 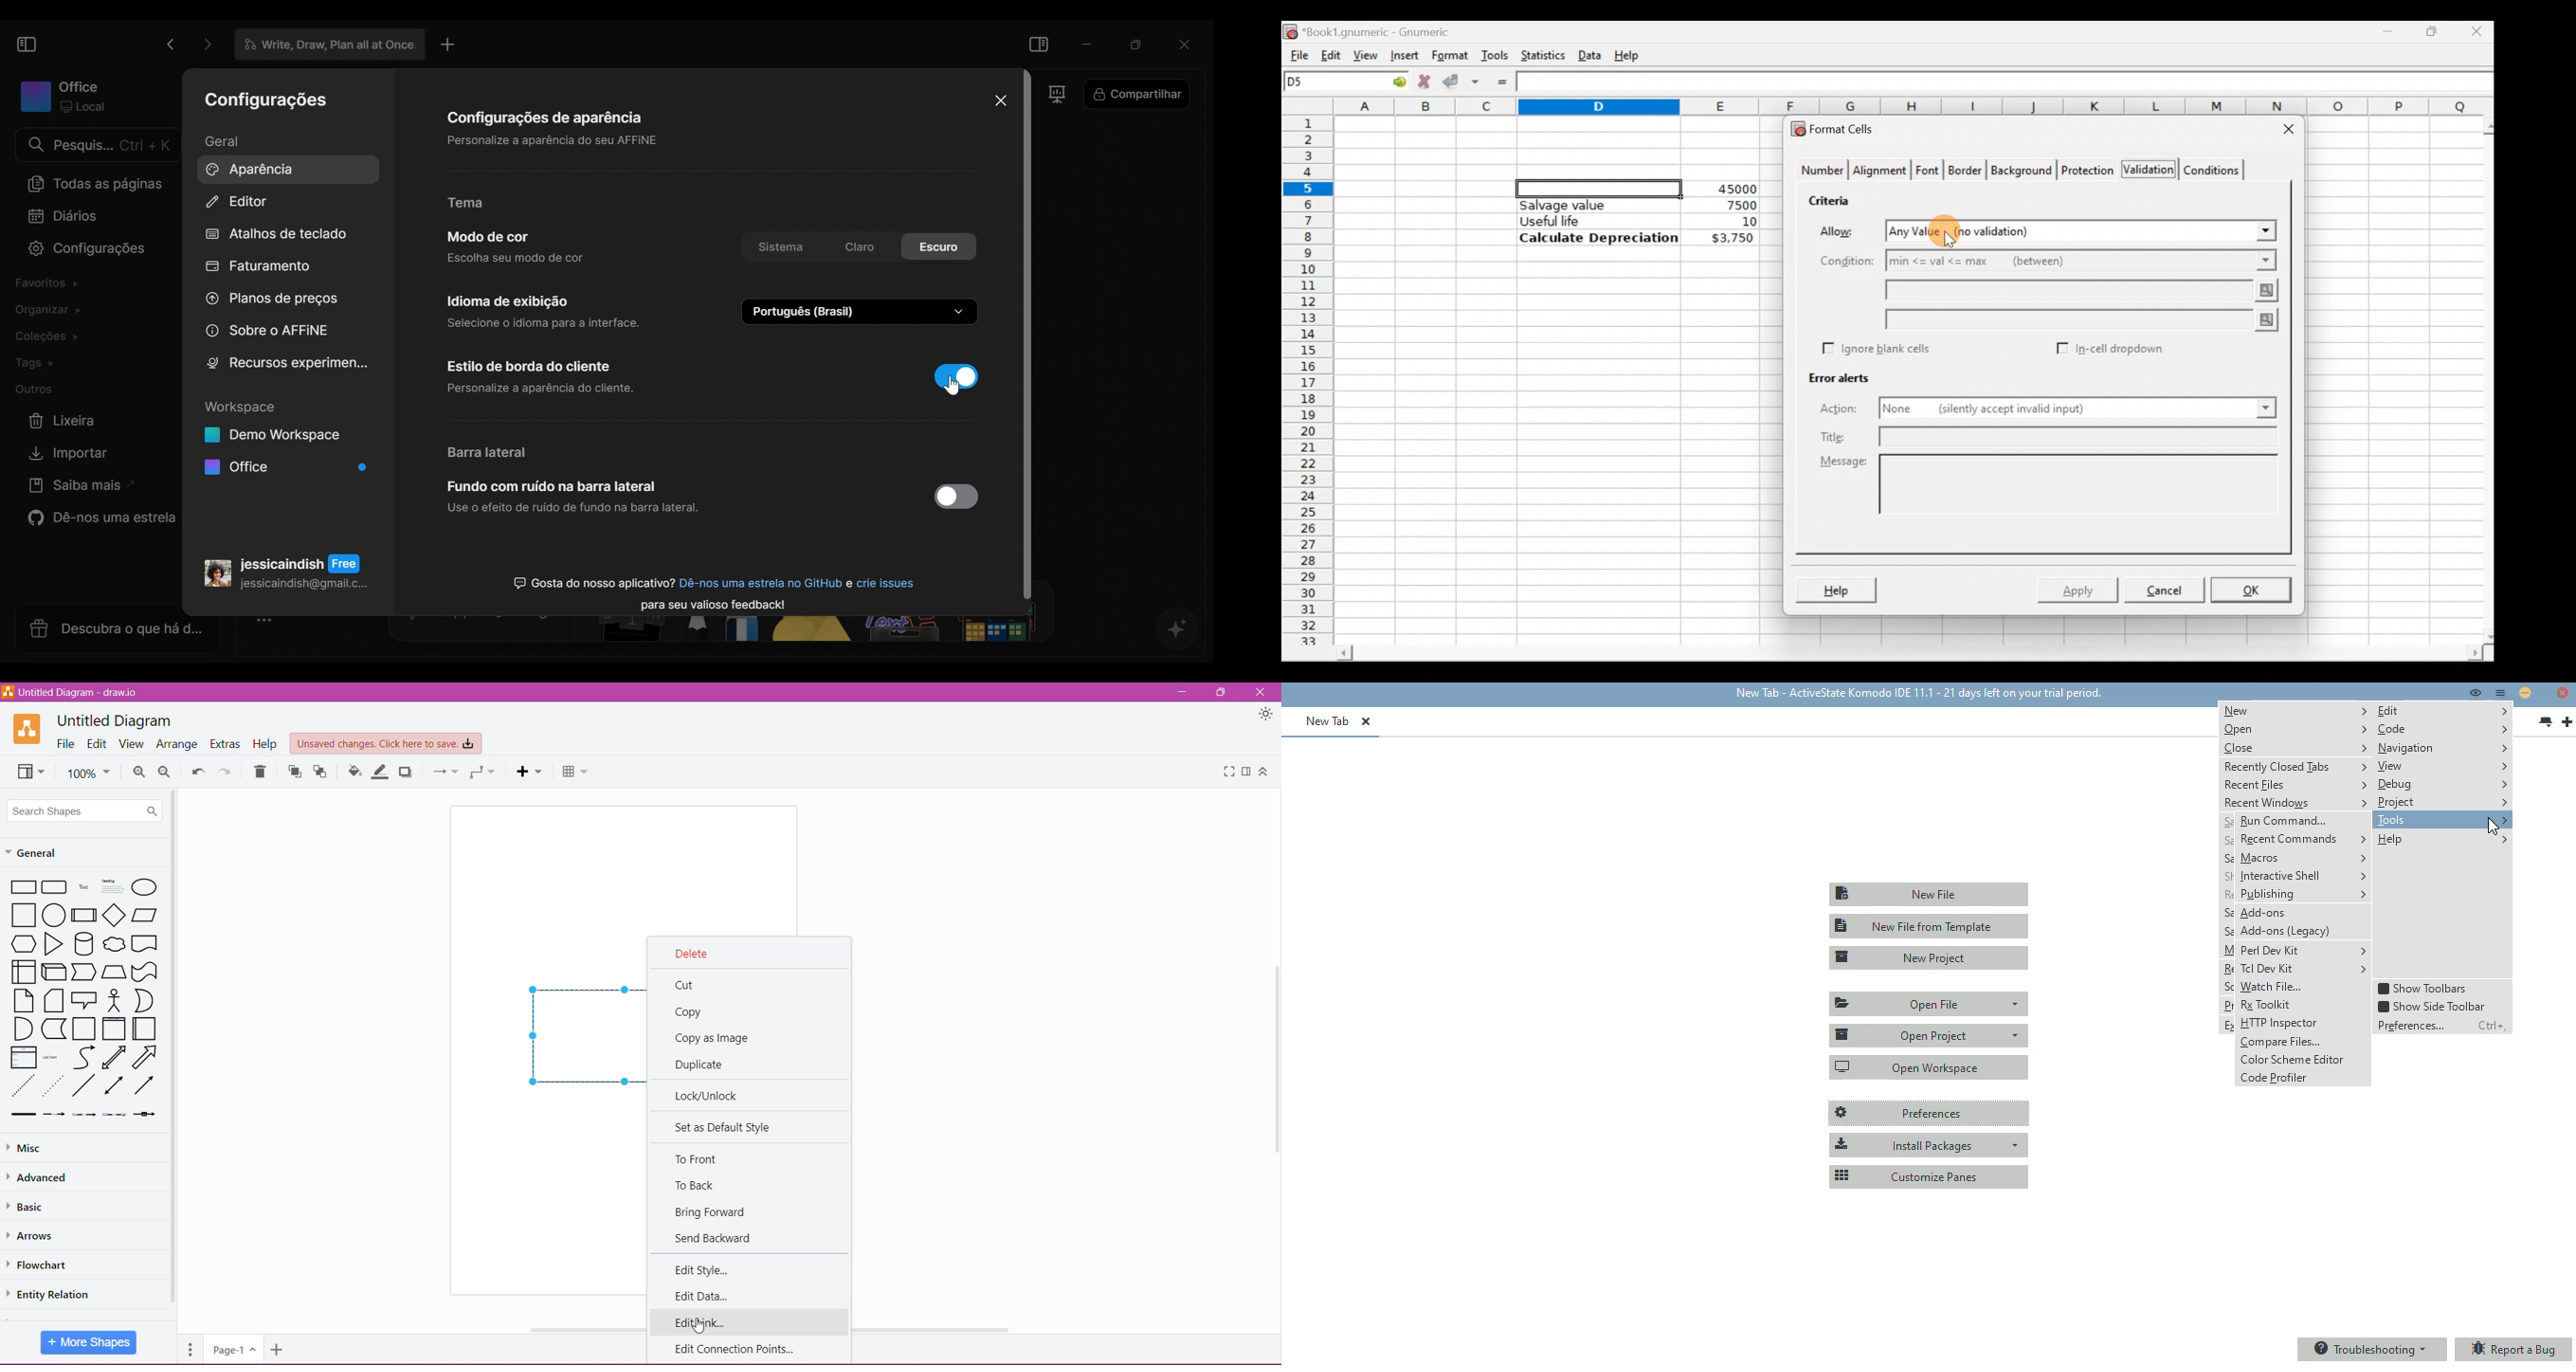 What do you see at coordinates (2122, 349) in the screenshot?
I see `In-cell dropdown` at bounding box center [2122, 349].